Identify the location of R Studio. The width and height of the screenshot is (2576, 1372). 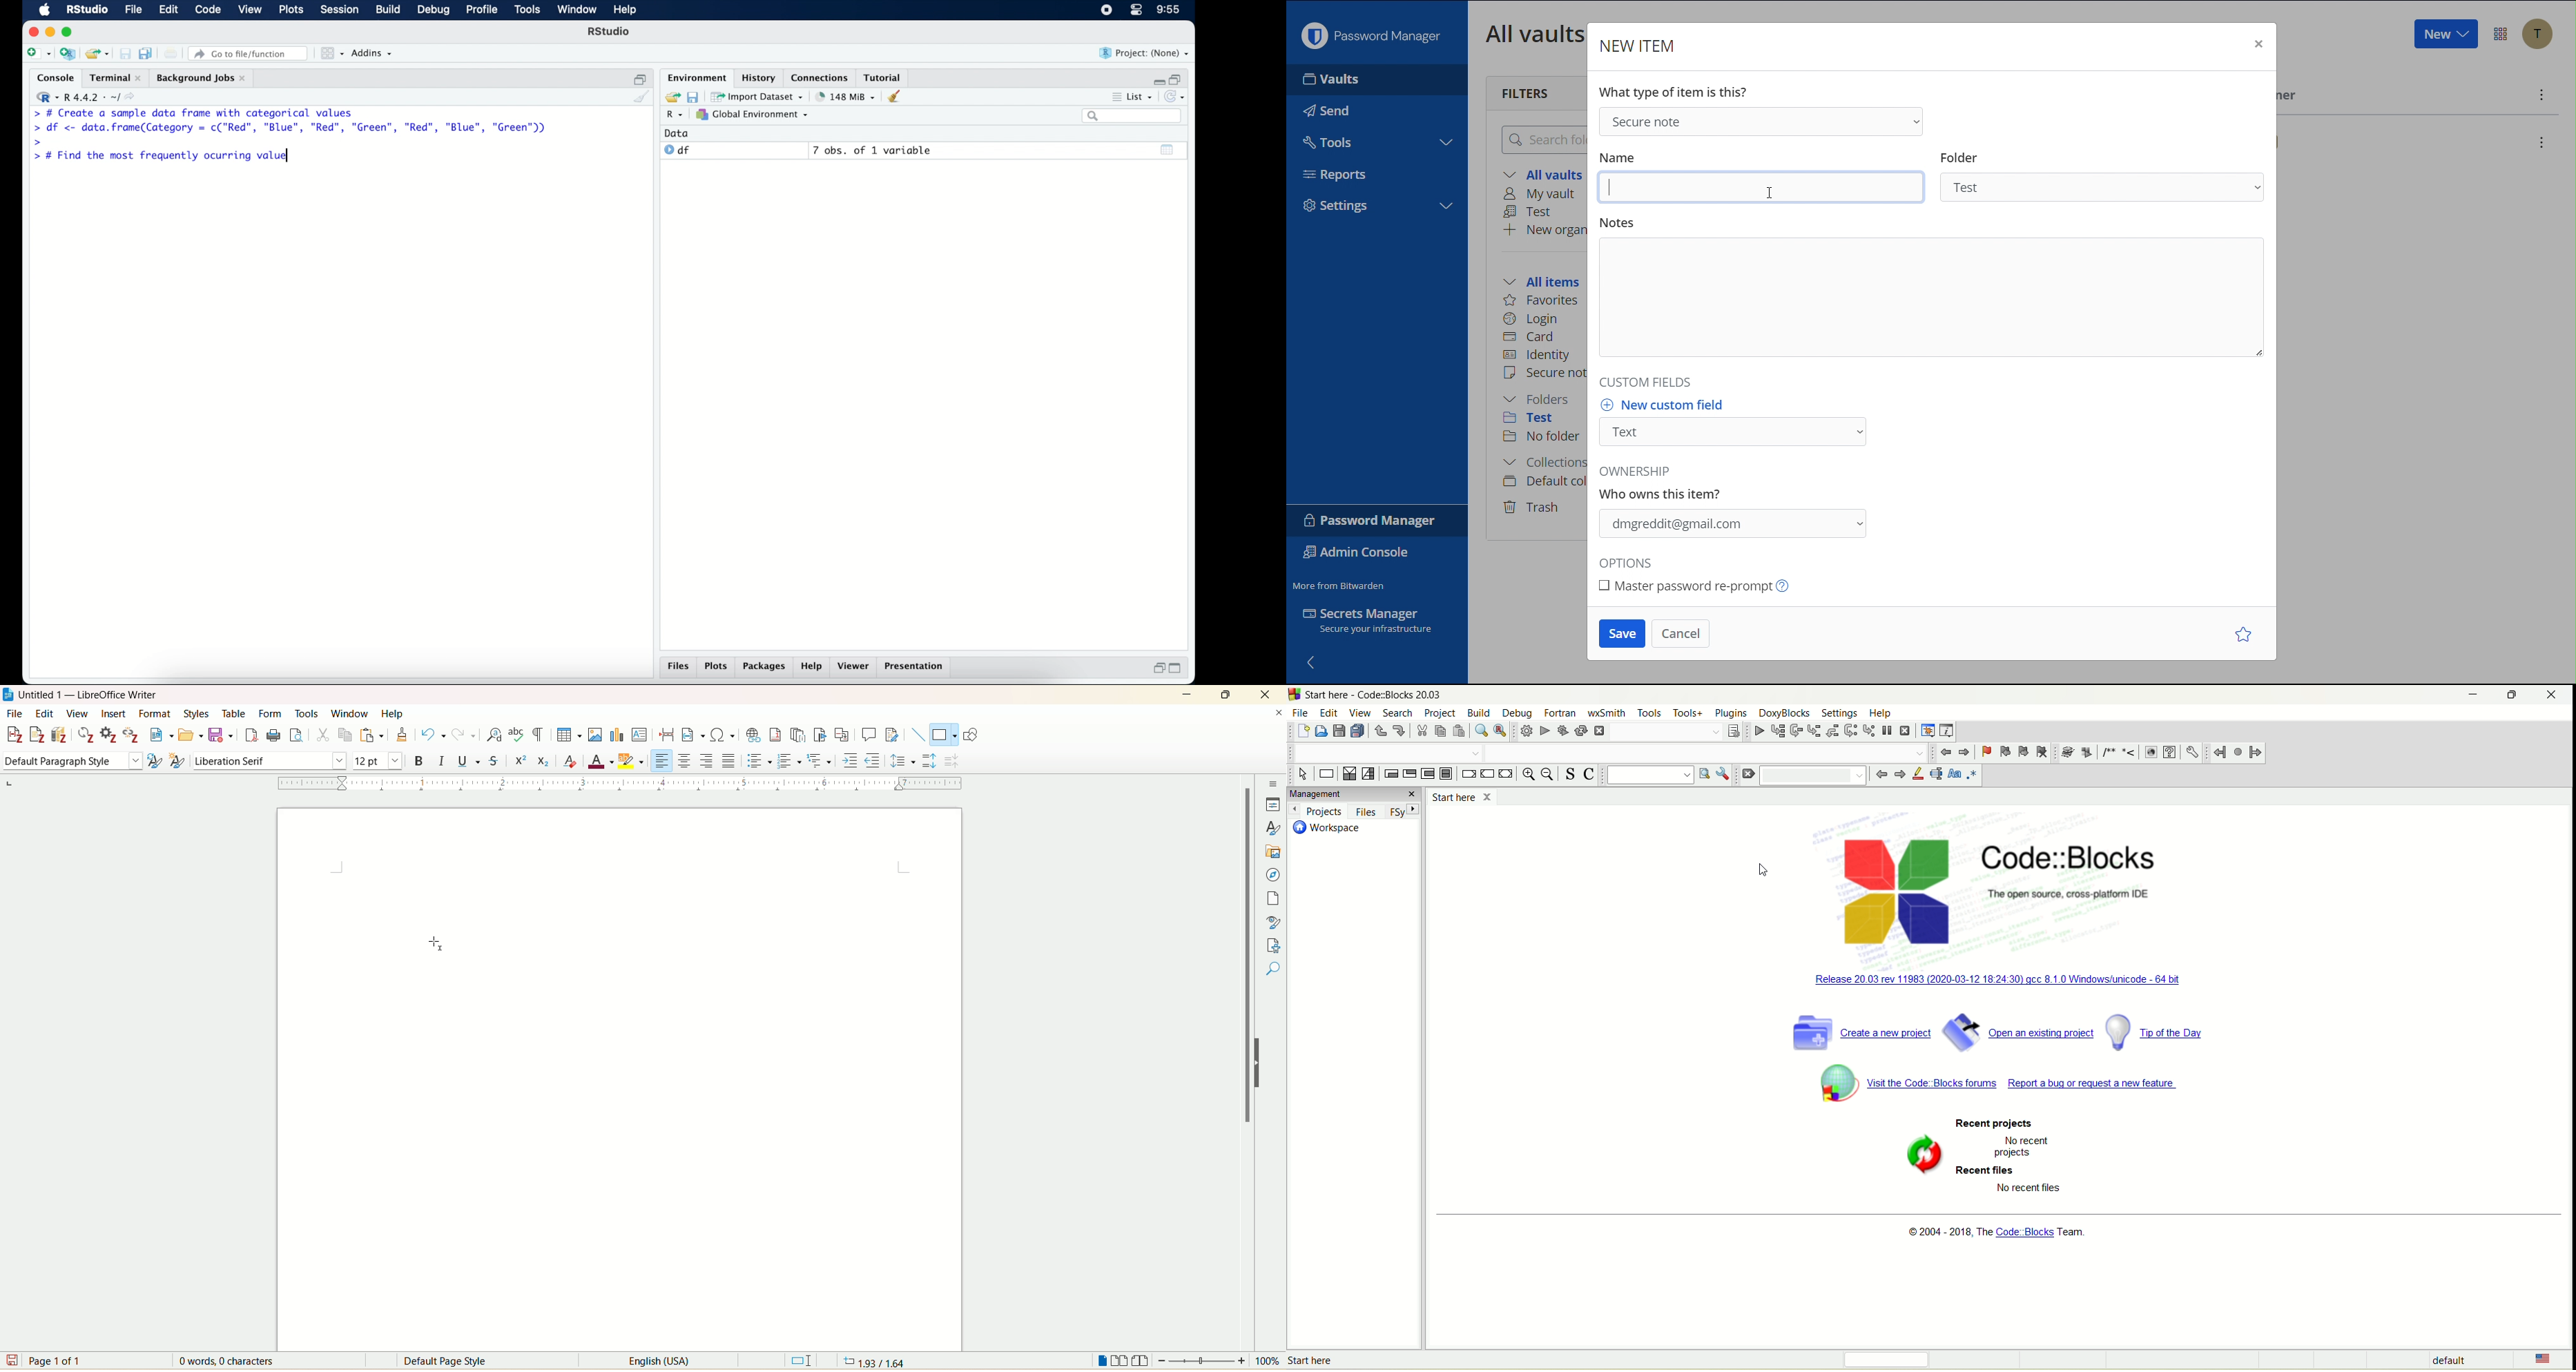
(610, 32).